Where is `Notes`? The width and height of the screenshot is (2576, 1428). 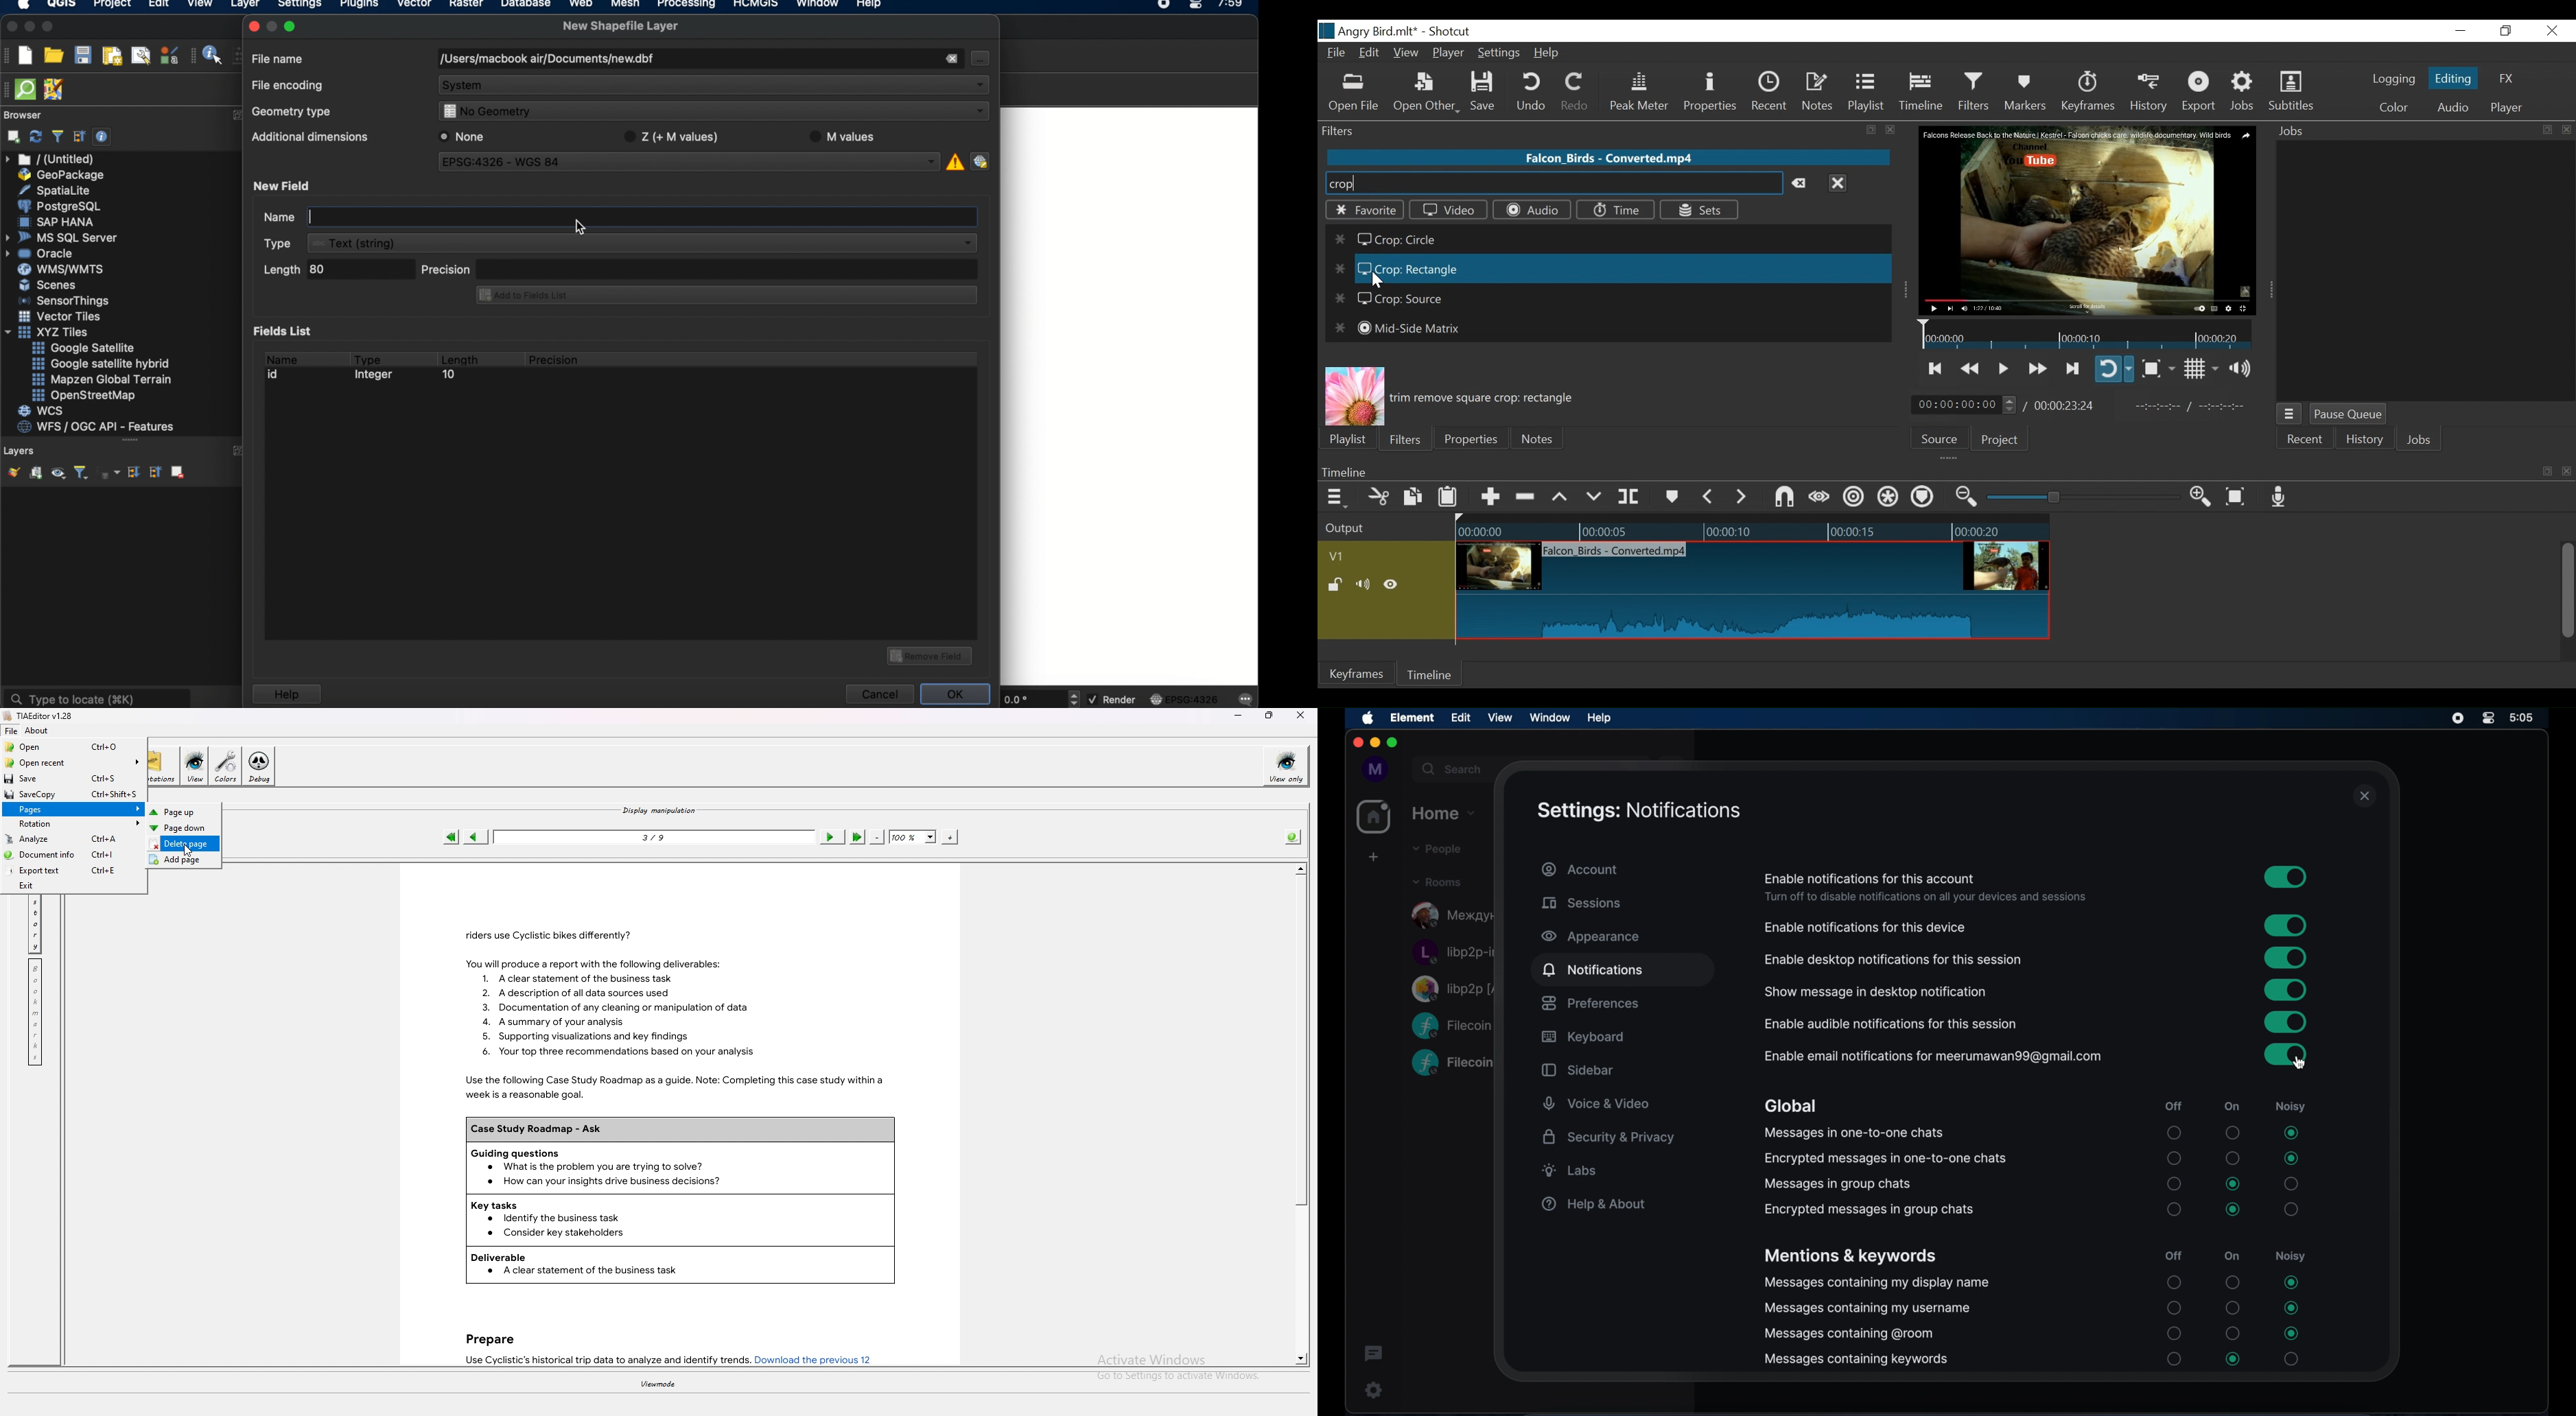 Notes is located at coordinates (1818, 92).